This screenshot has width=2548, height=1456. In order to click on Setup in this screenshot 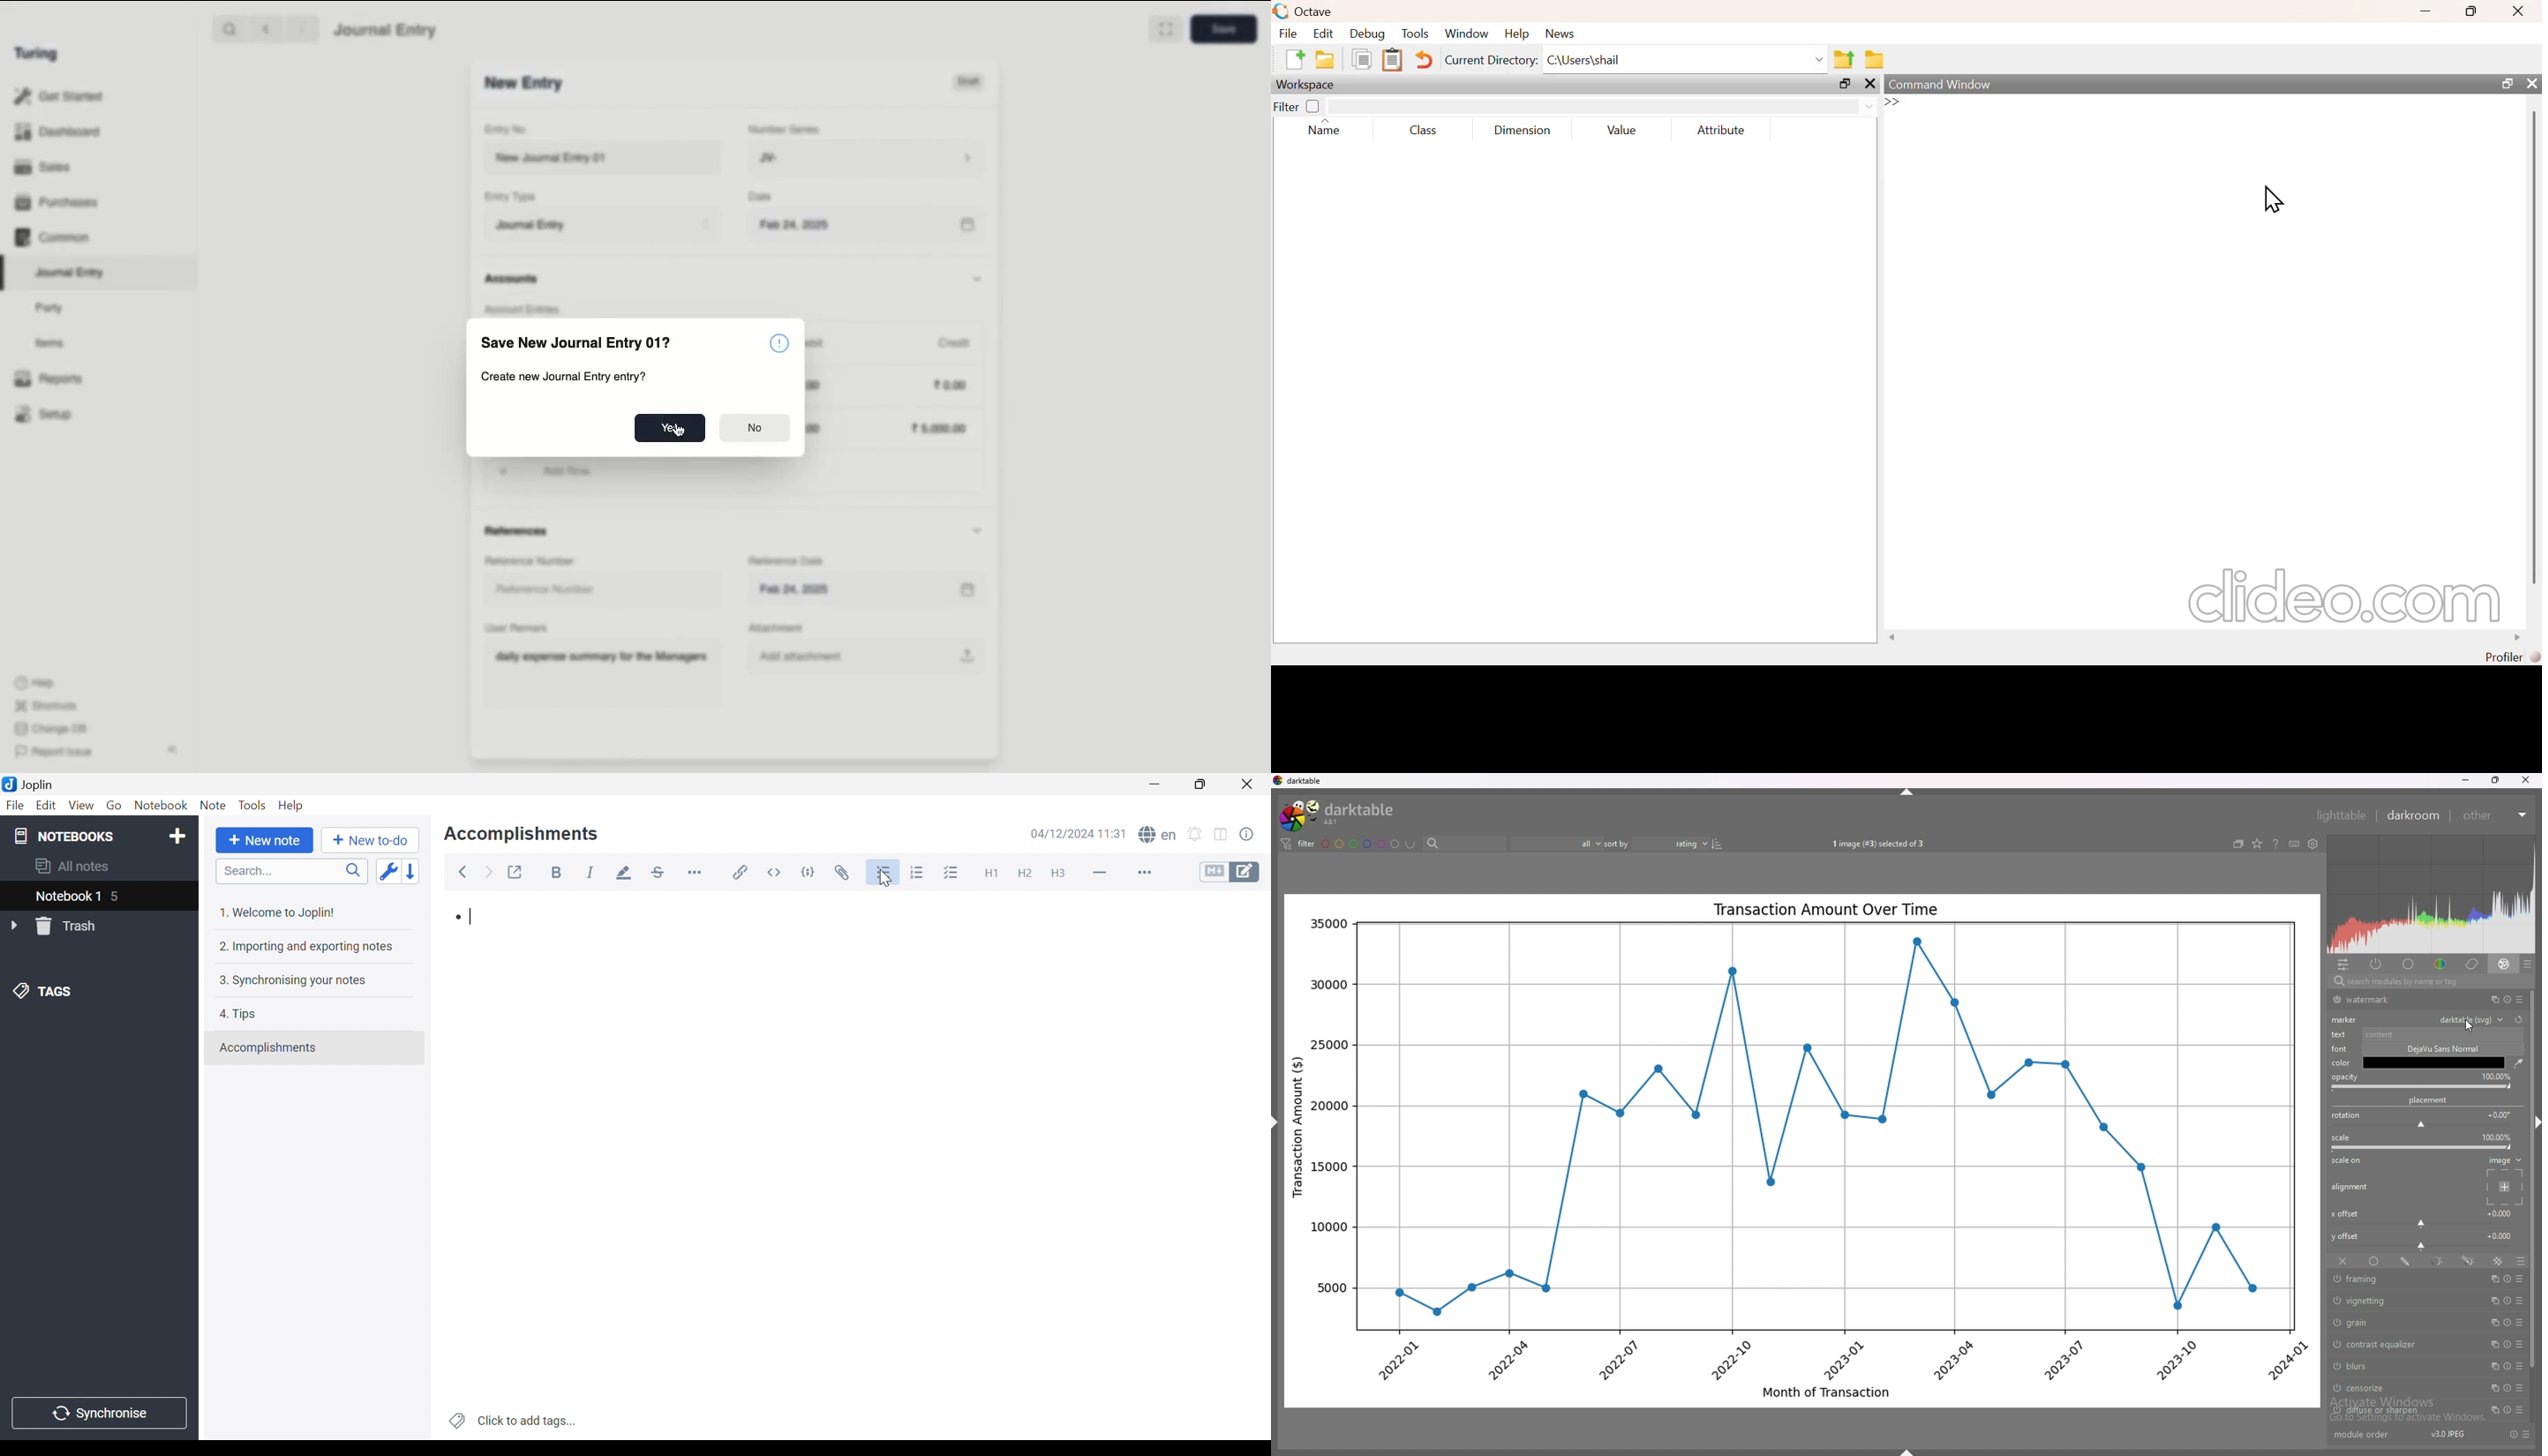, I will do `click(44, 413)`.